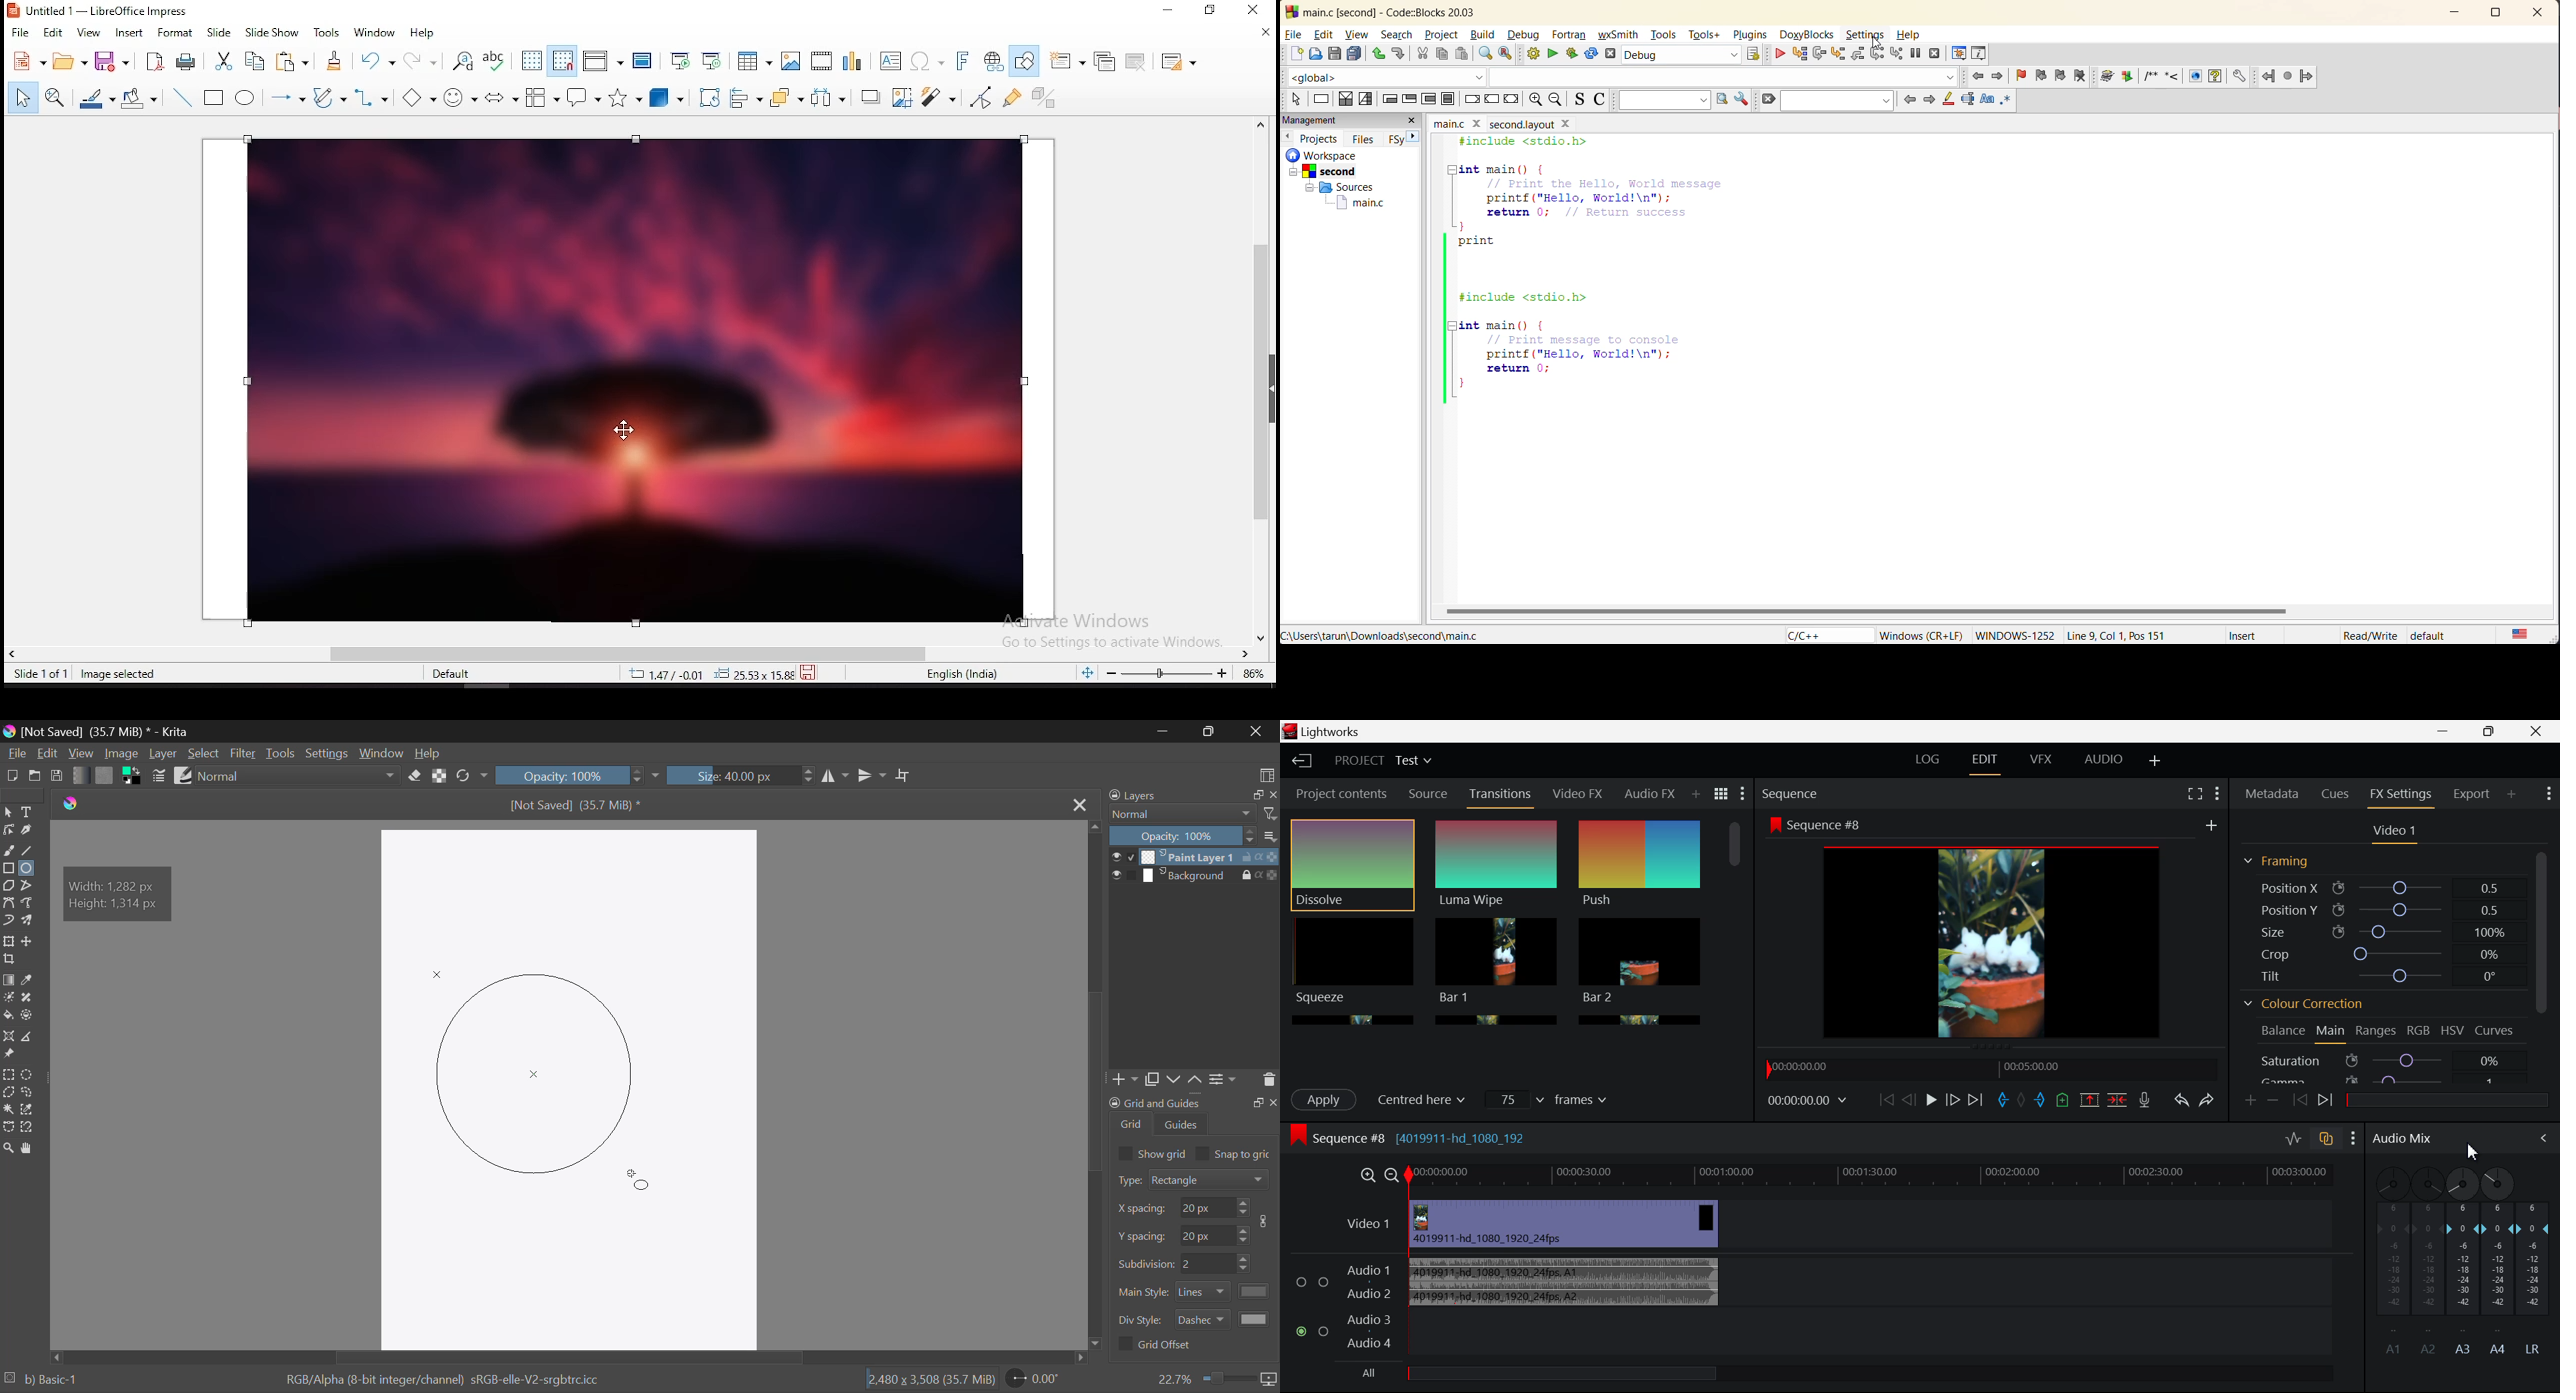 This screenshot has height=1400, width=2576. Describe the element at coordinates (962, 674) in the screenshot. I see `english (india)` at that location.